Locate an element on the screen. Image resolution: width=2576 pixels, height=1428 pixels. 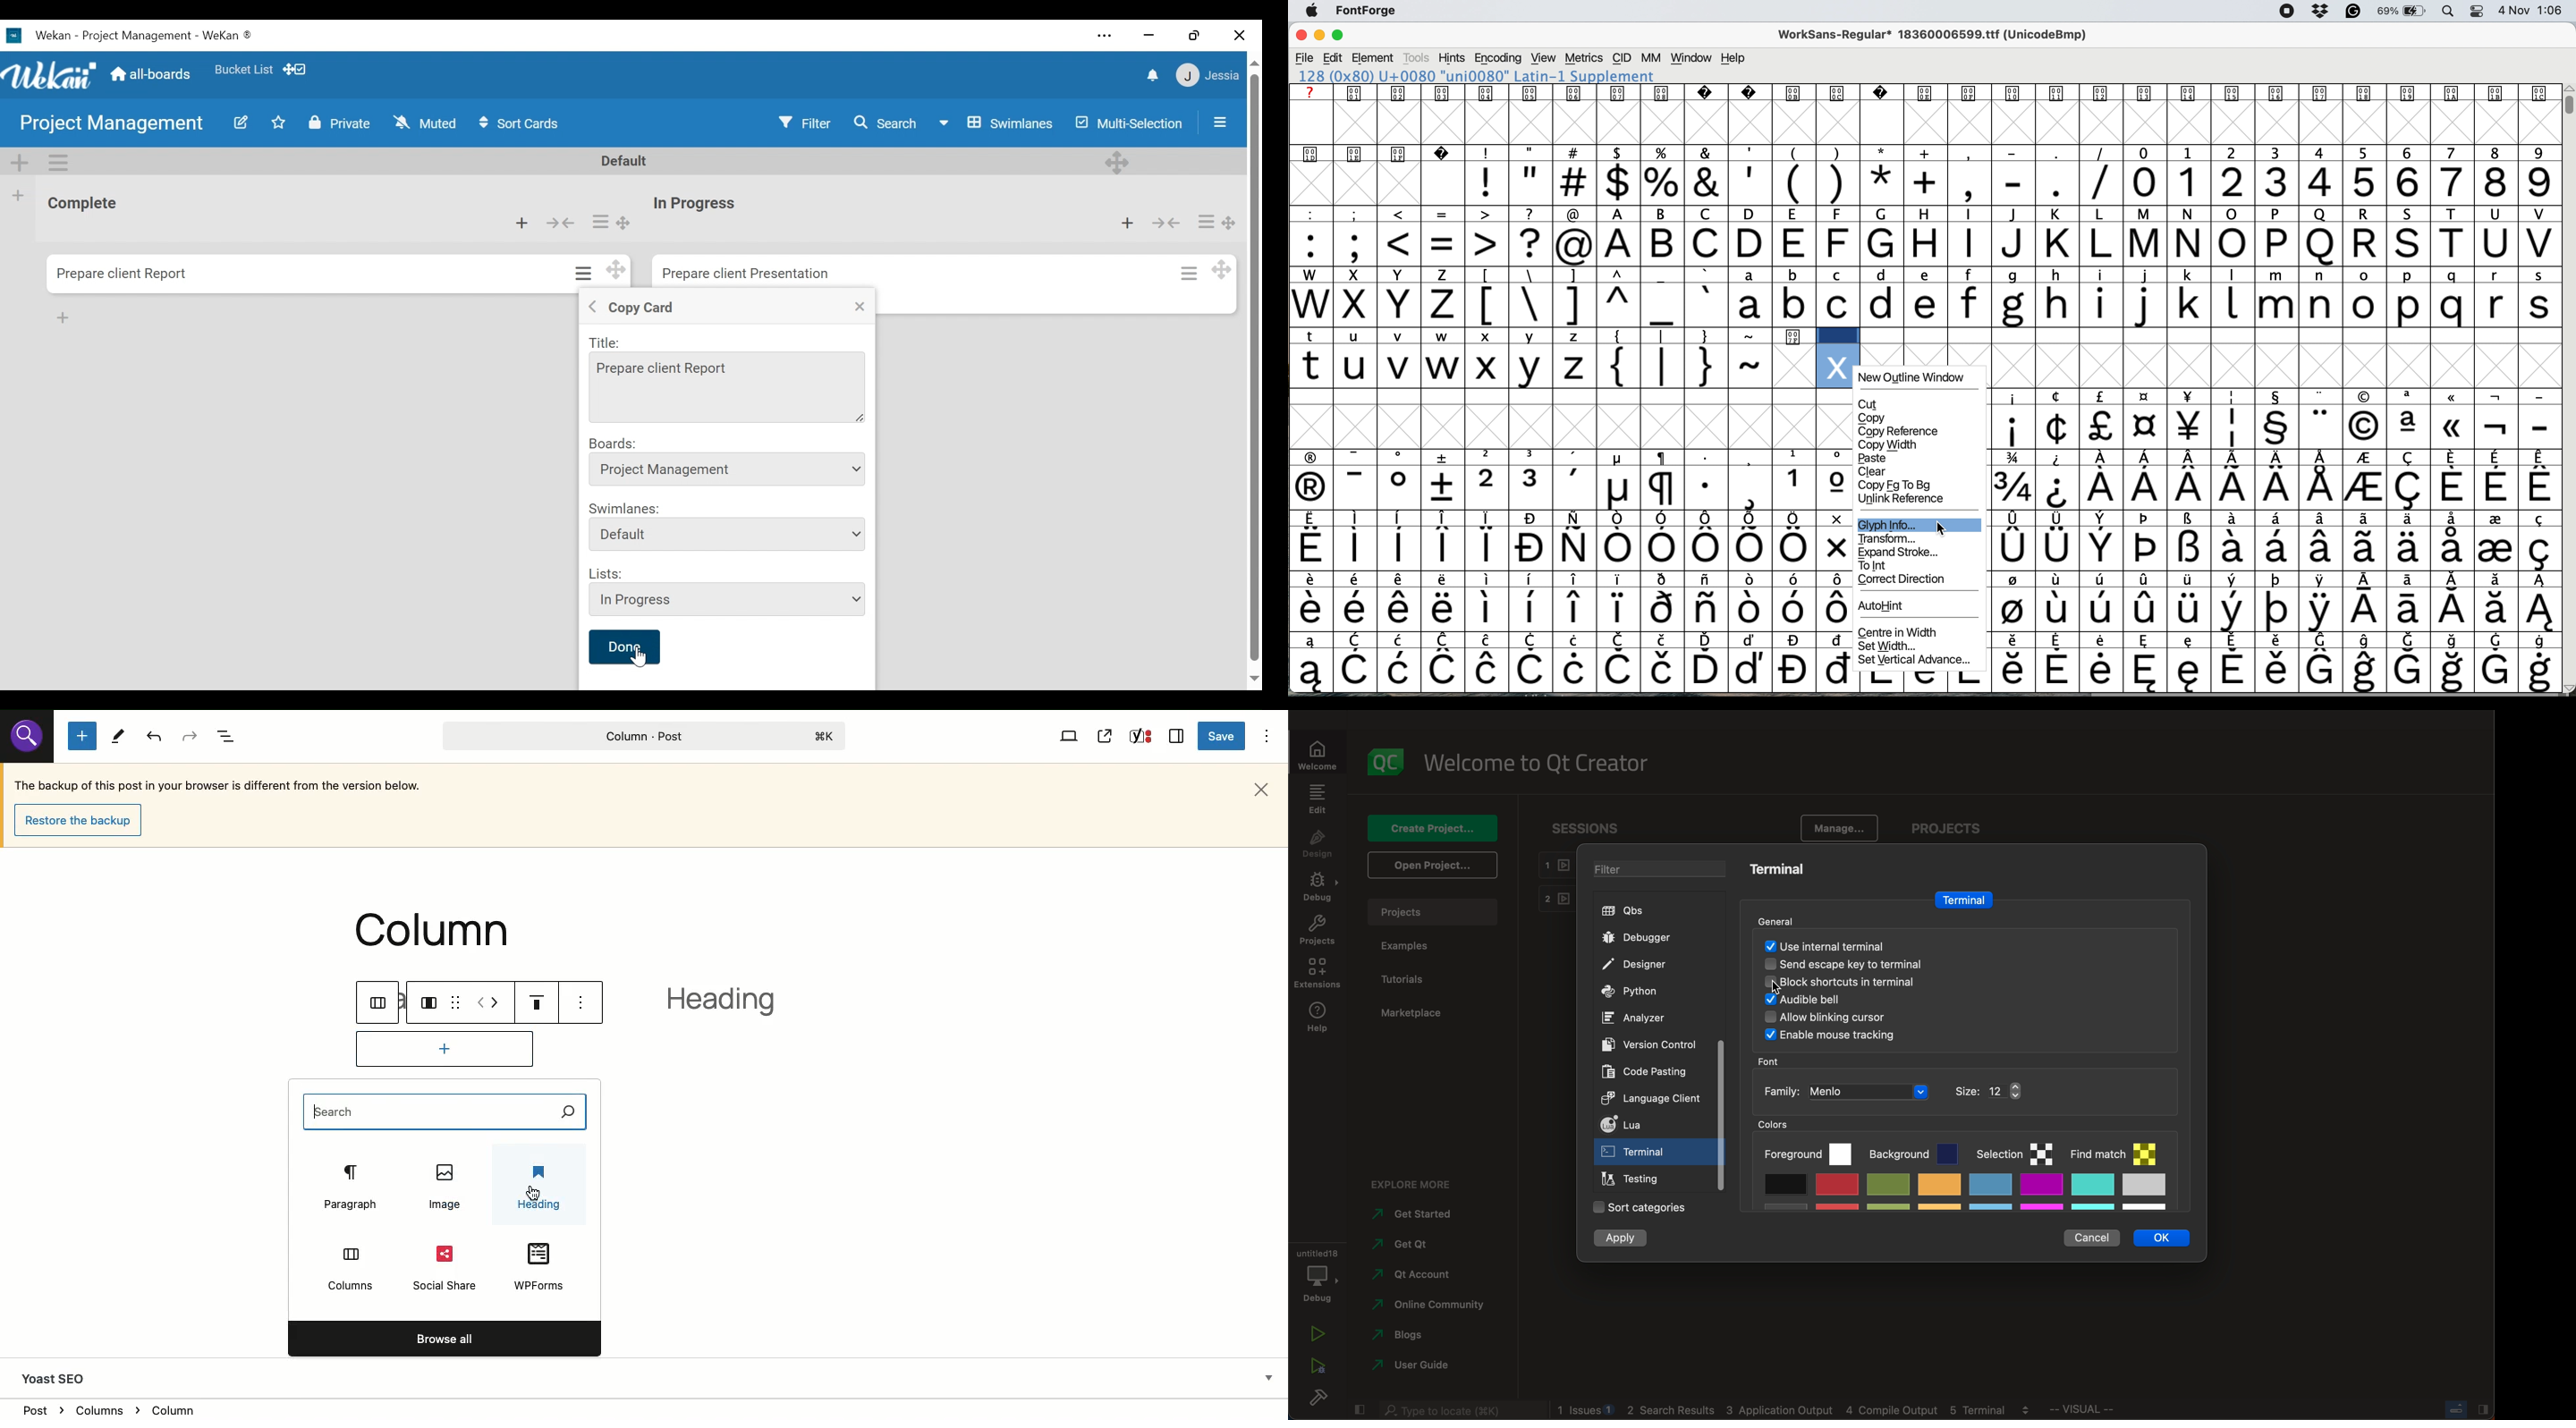
Edit is located at coordinates (243, 122).